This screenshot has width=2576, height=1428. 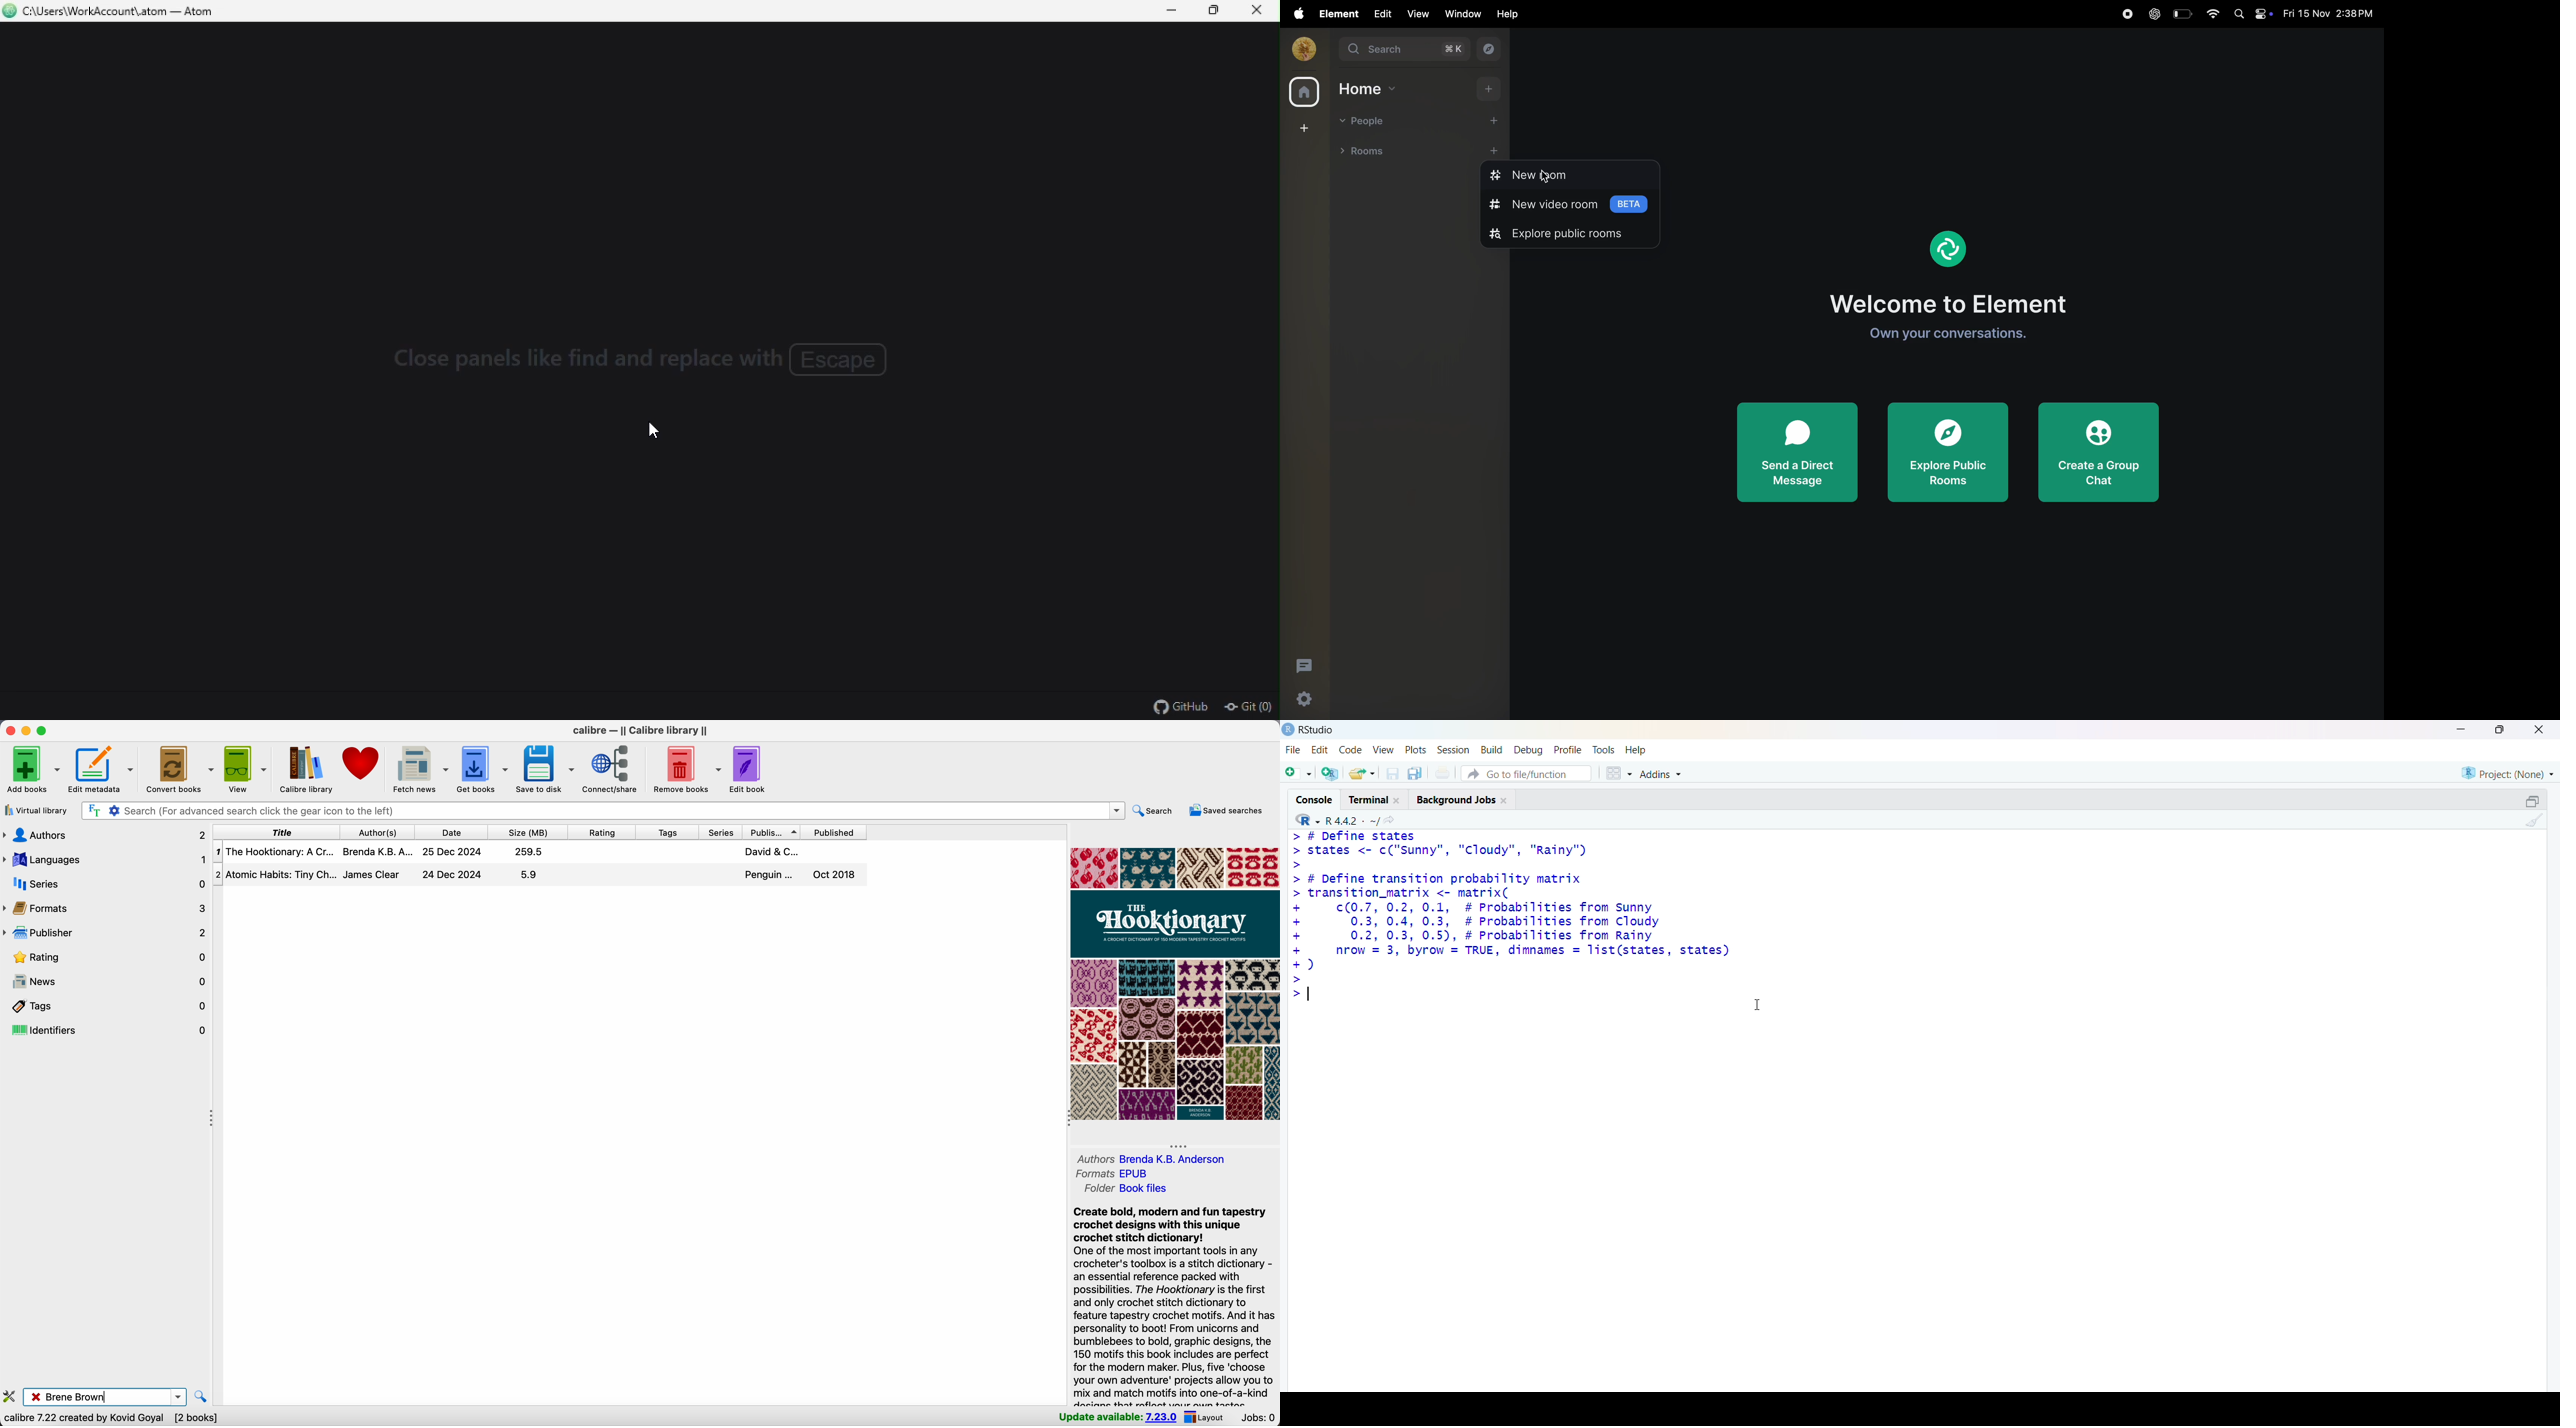 I want to click on new script, so click(x=1298, y=773).